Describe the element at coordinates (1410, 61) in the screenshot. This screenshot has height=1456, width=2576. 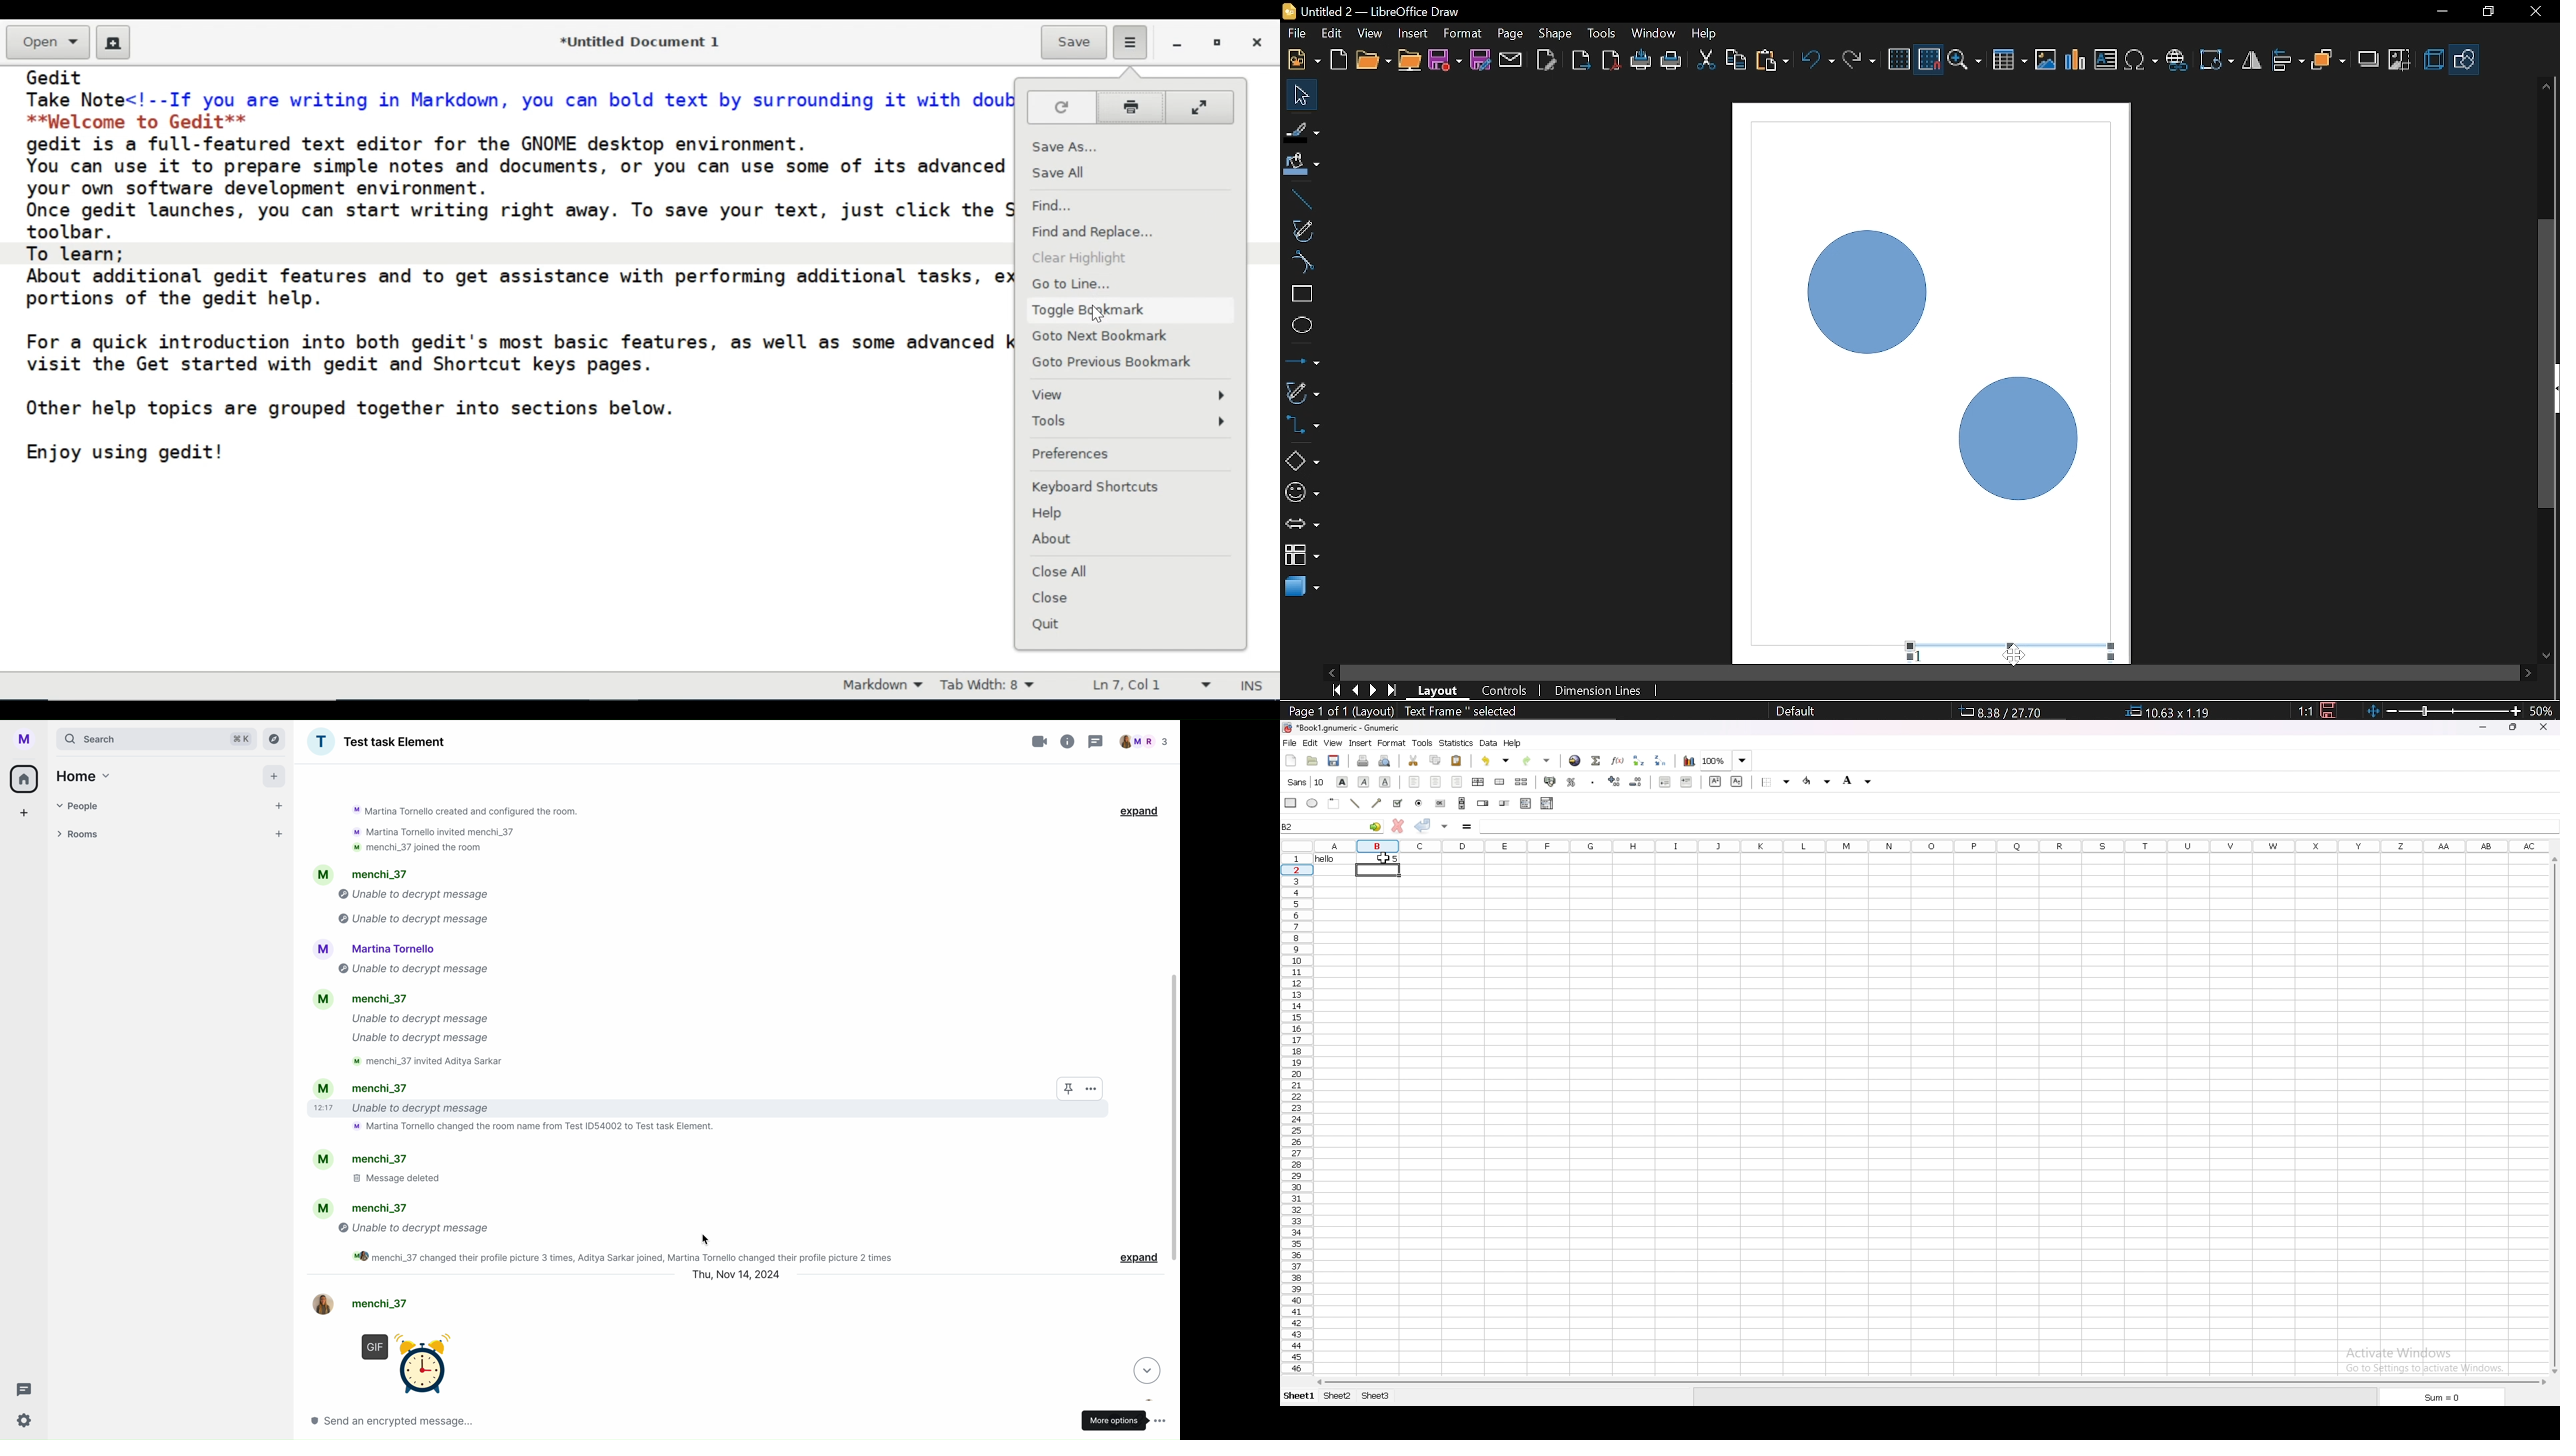
I see `Open remote file` at that location.